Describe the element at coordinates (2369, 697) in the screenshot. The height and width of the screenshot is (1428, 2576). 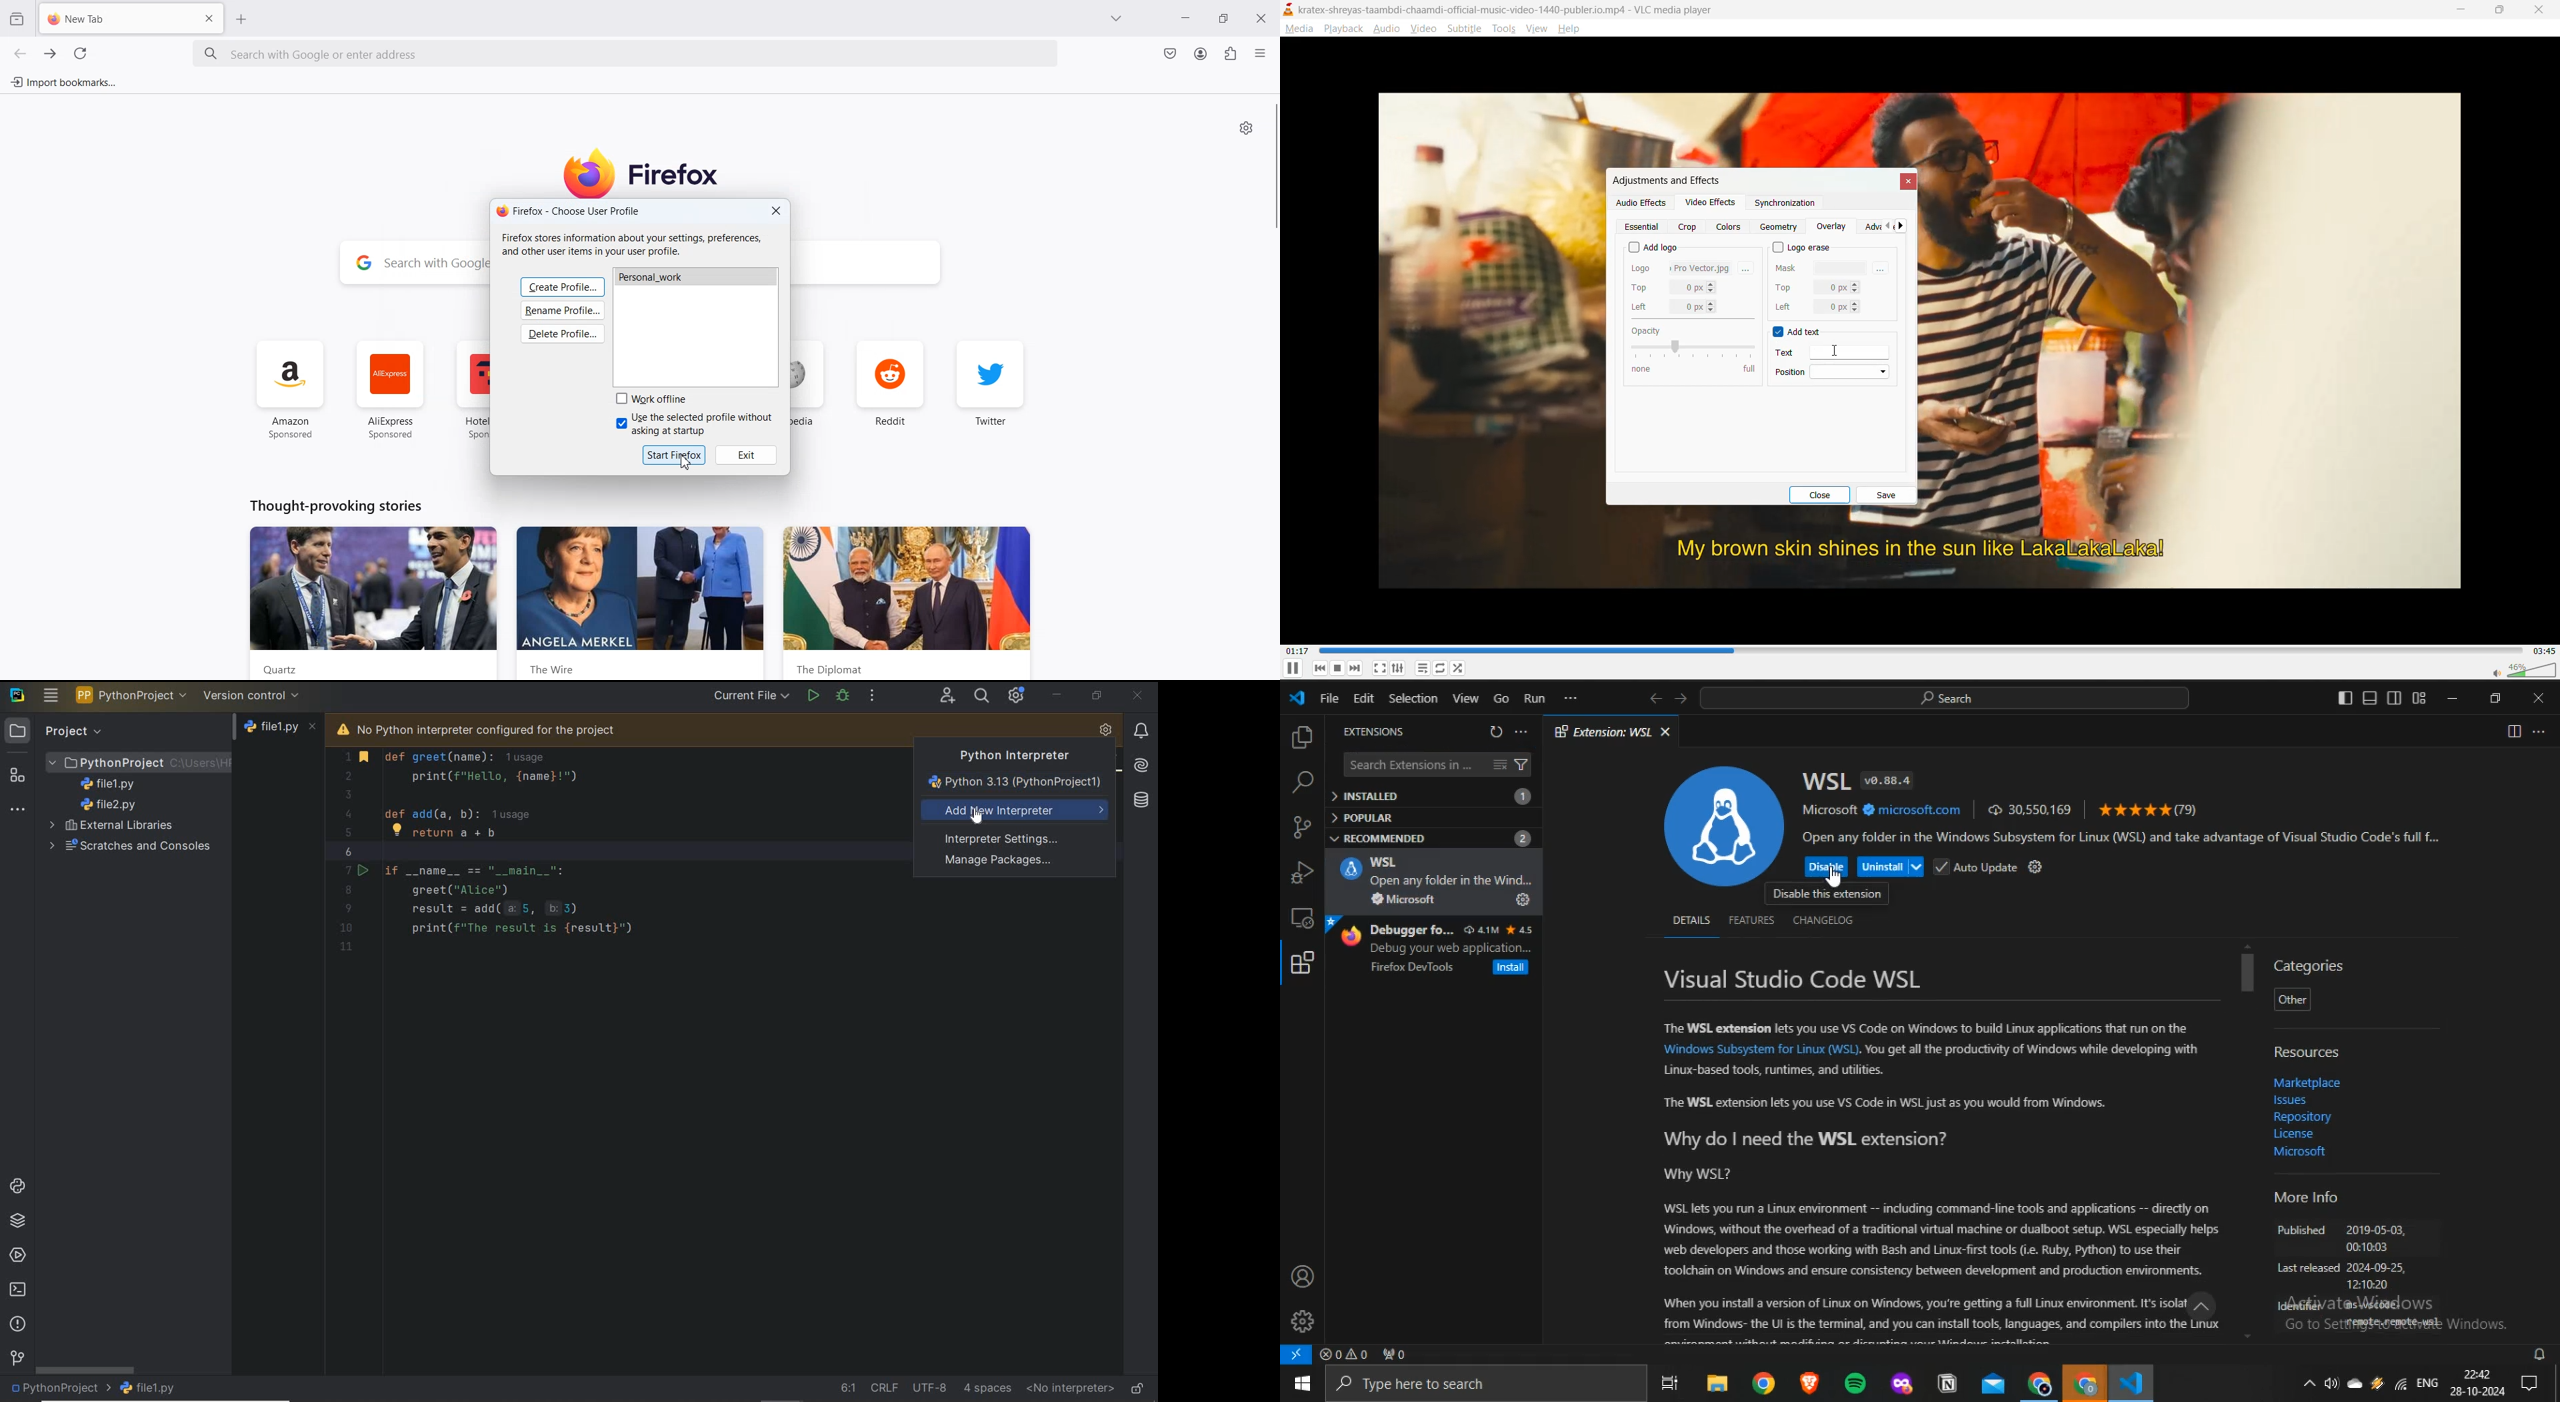
I see `toggle panel` at that location.